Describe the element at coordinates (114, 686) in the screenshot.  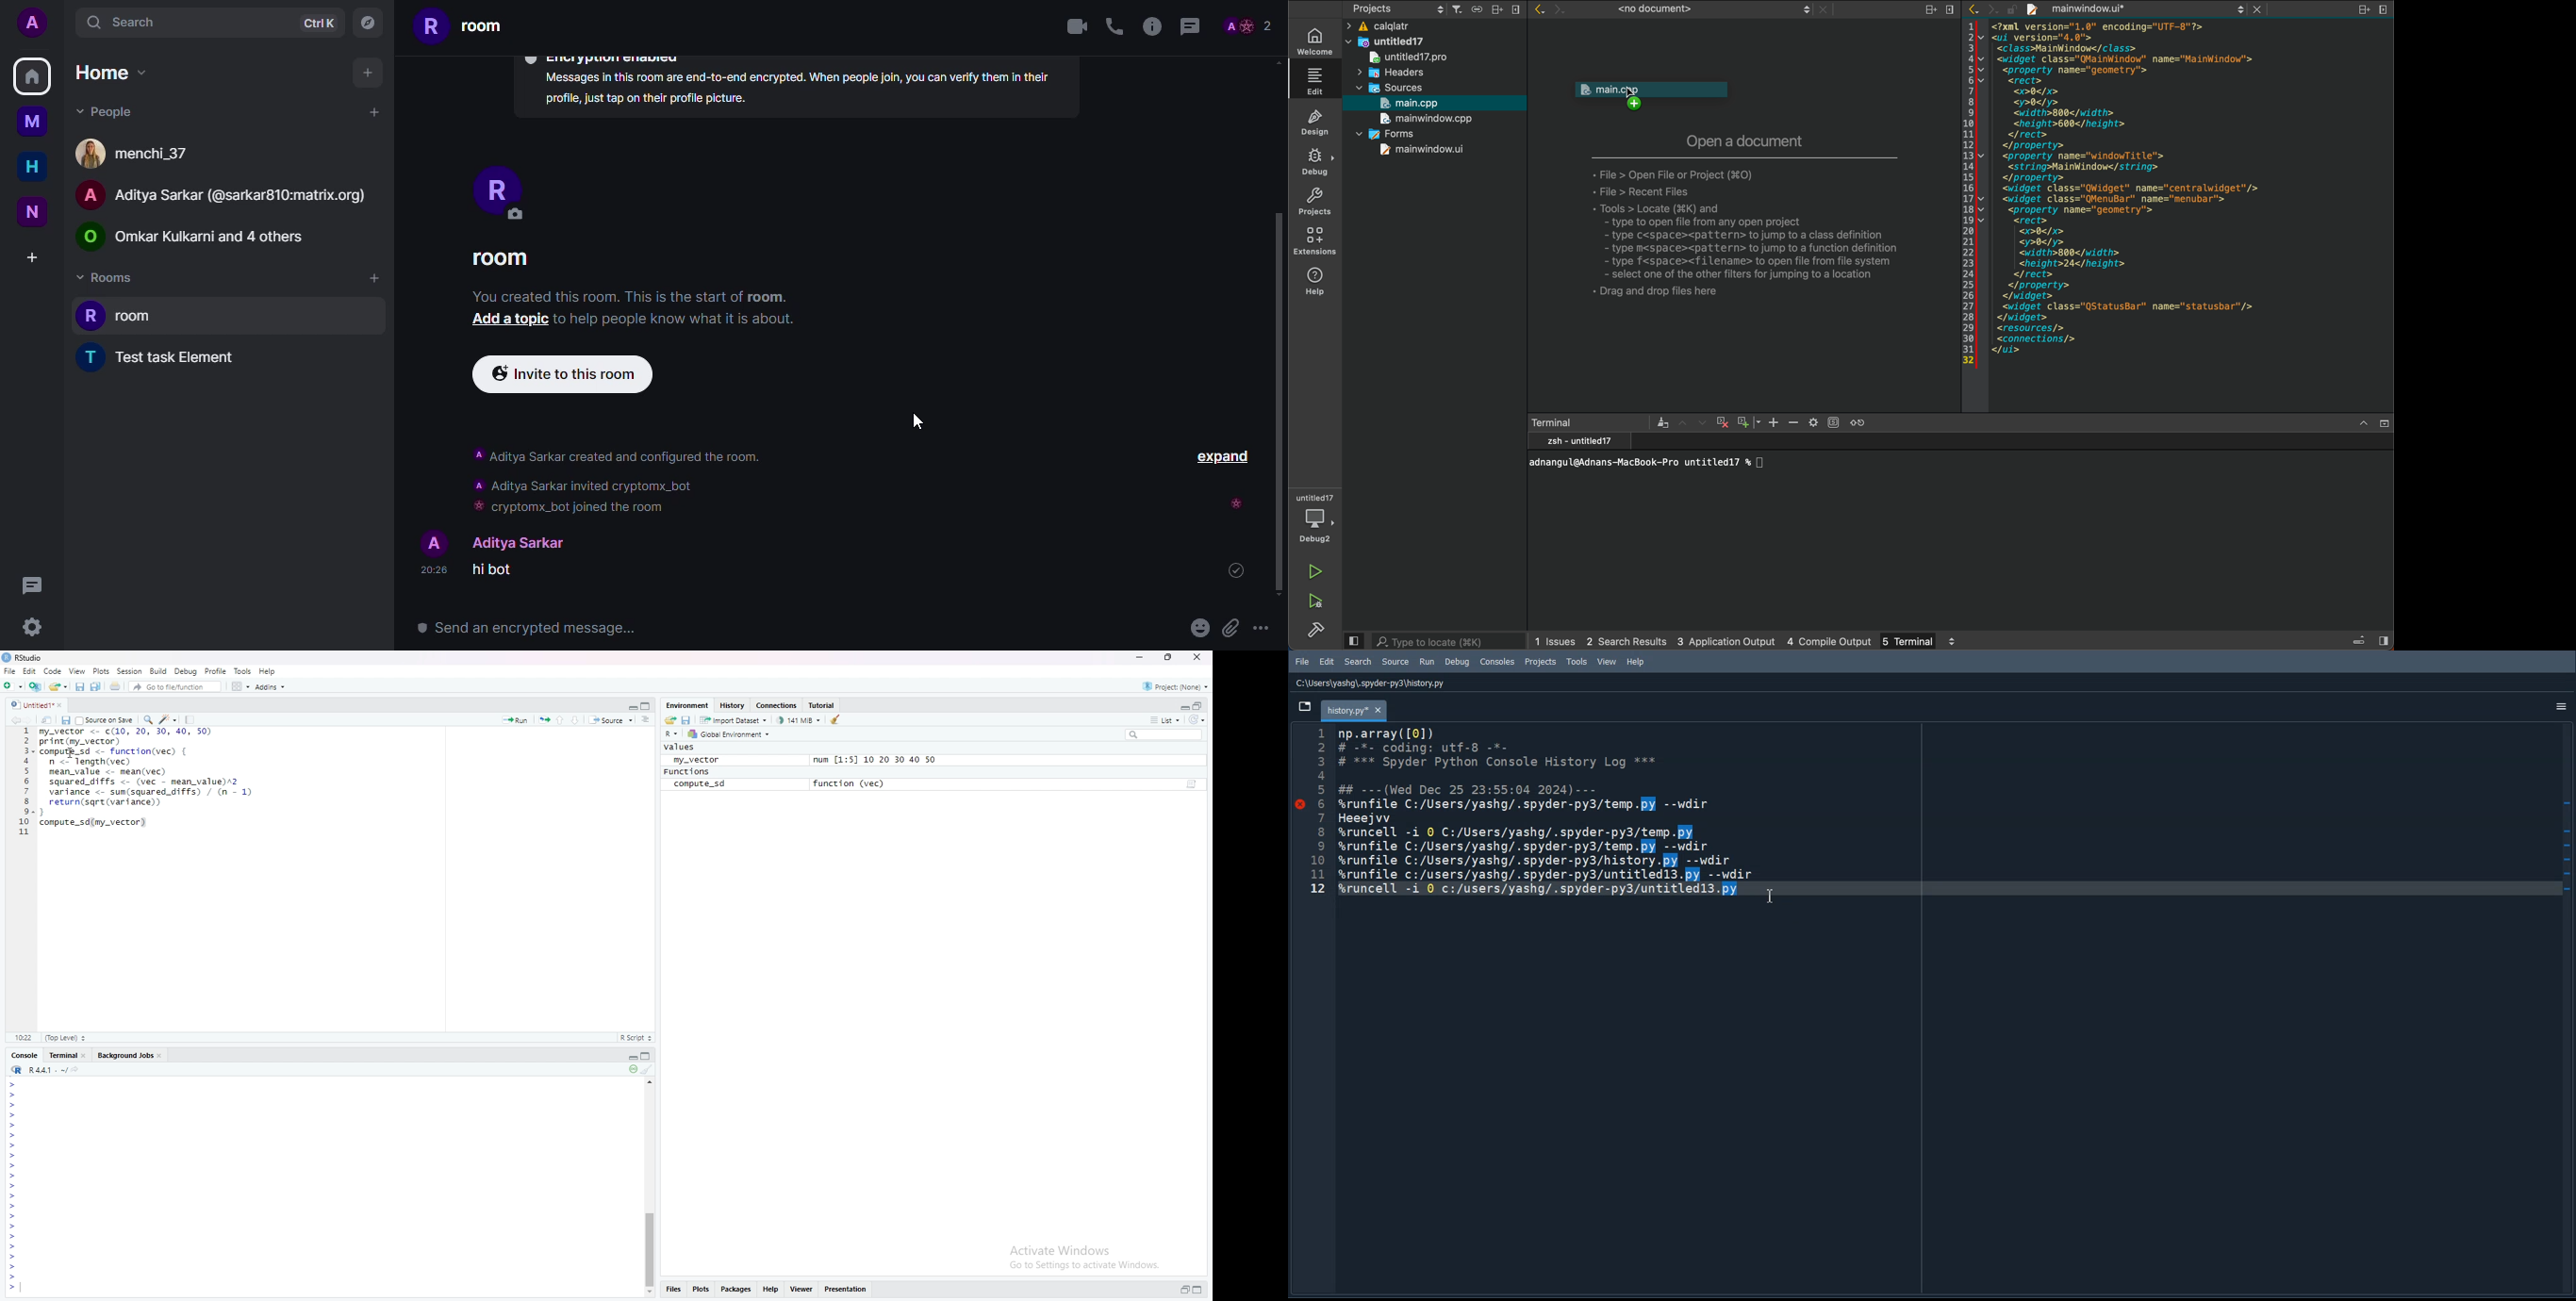
I see `Print the current file` at that location.